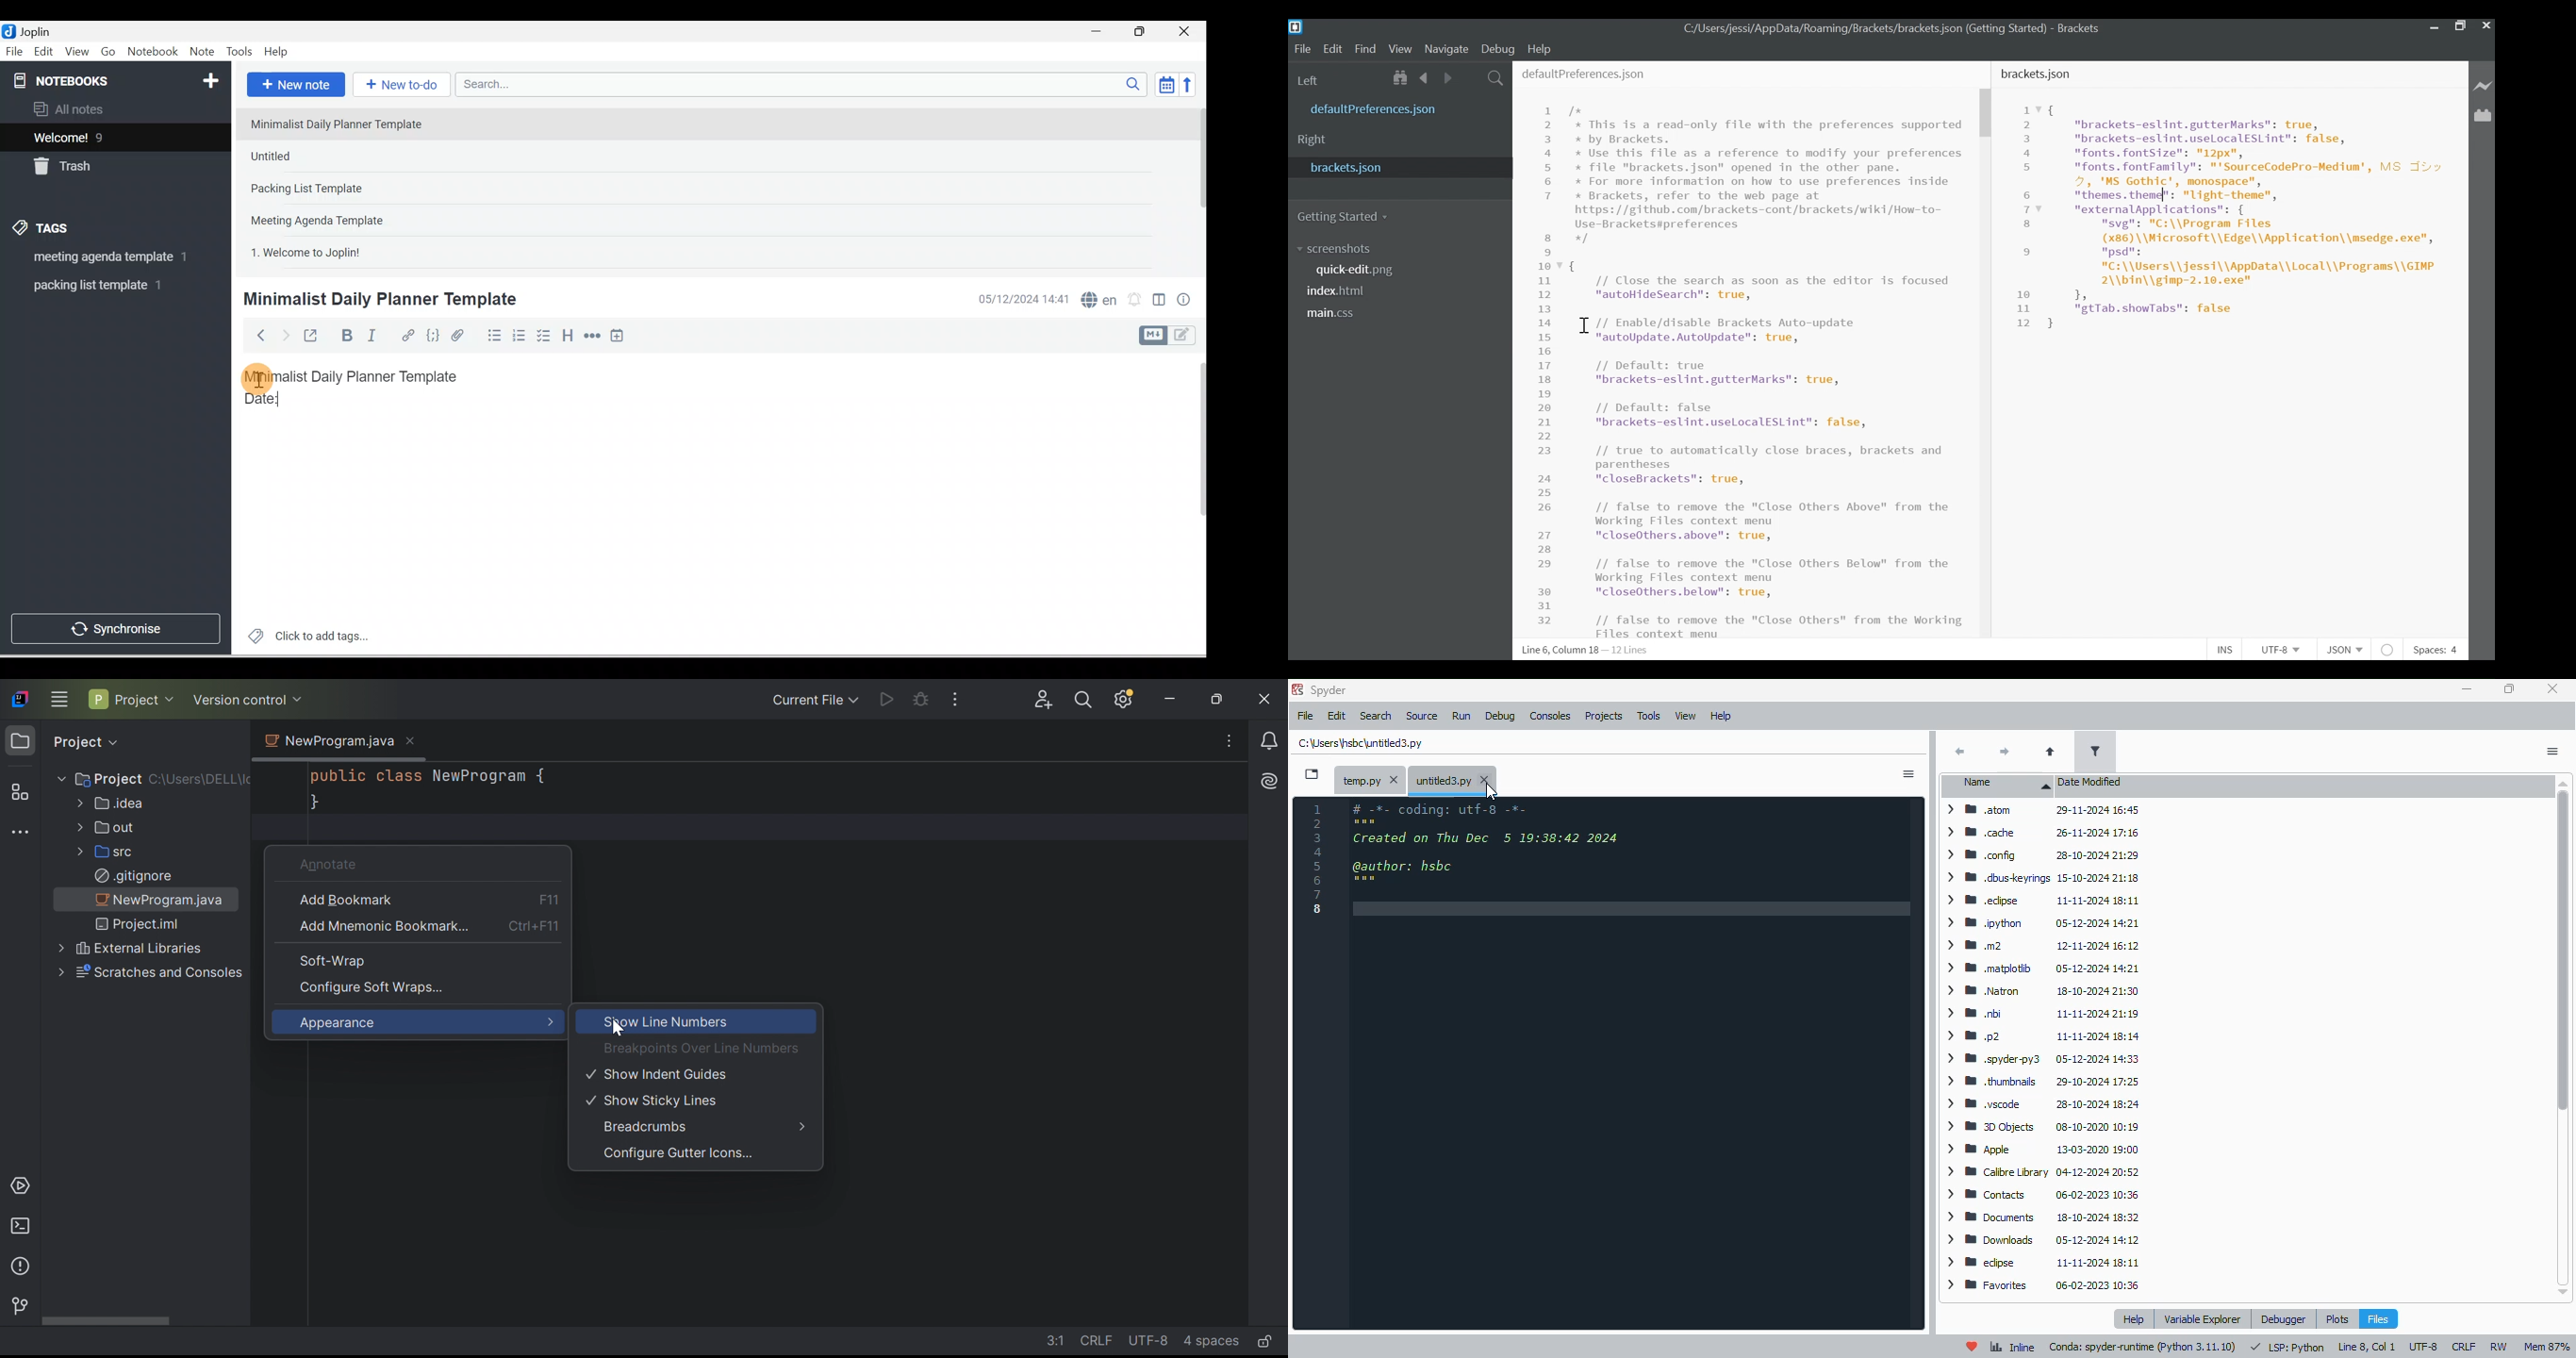 The height and width of the screenshot is (1372, 2576). Describe the element at coordinates (1960, 751) in the screenshot. I see `back` at that location.